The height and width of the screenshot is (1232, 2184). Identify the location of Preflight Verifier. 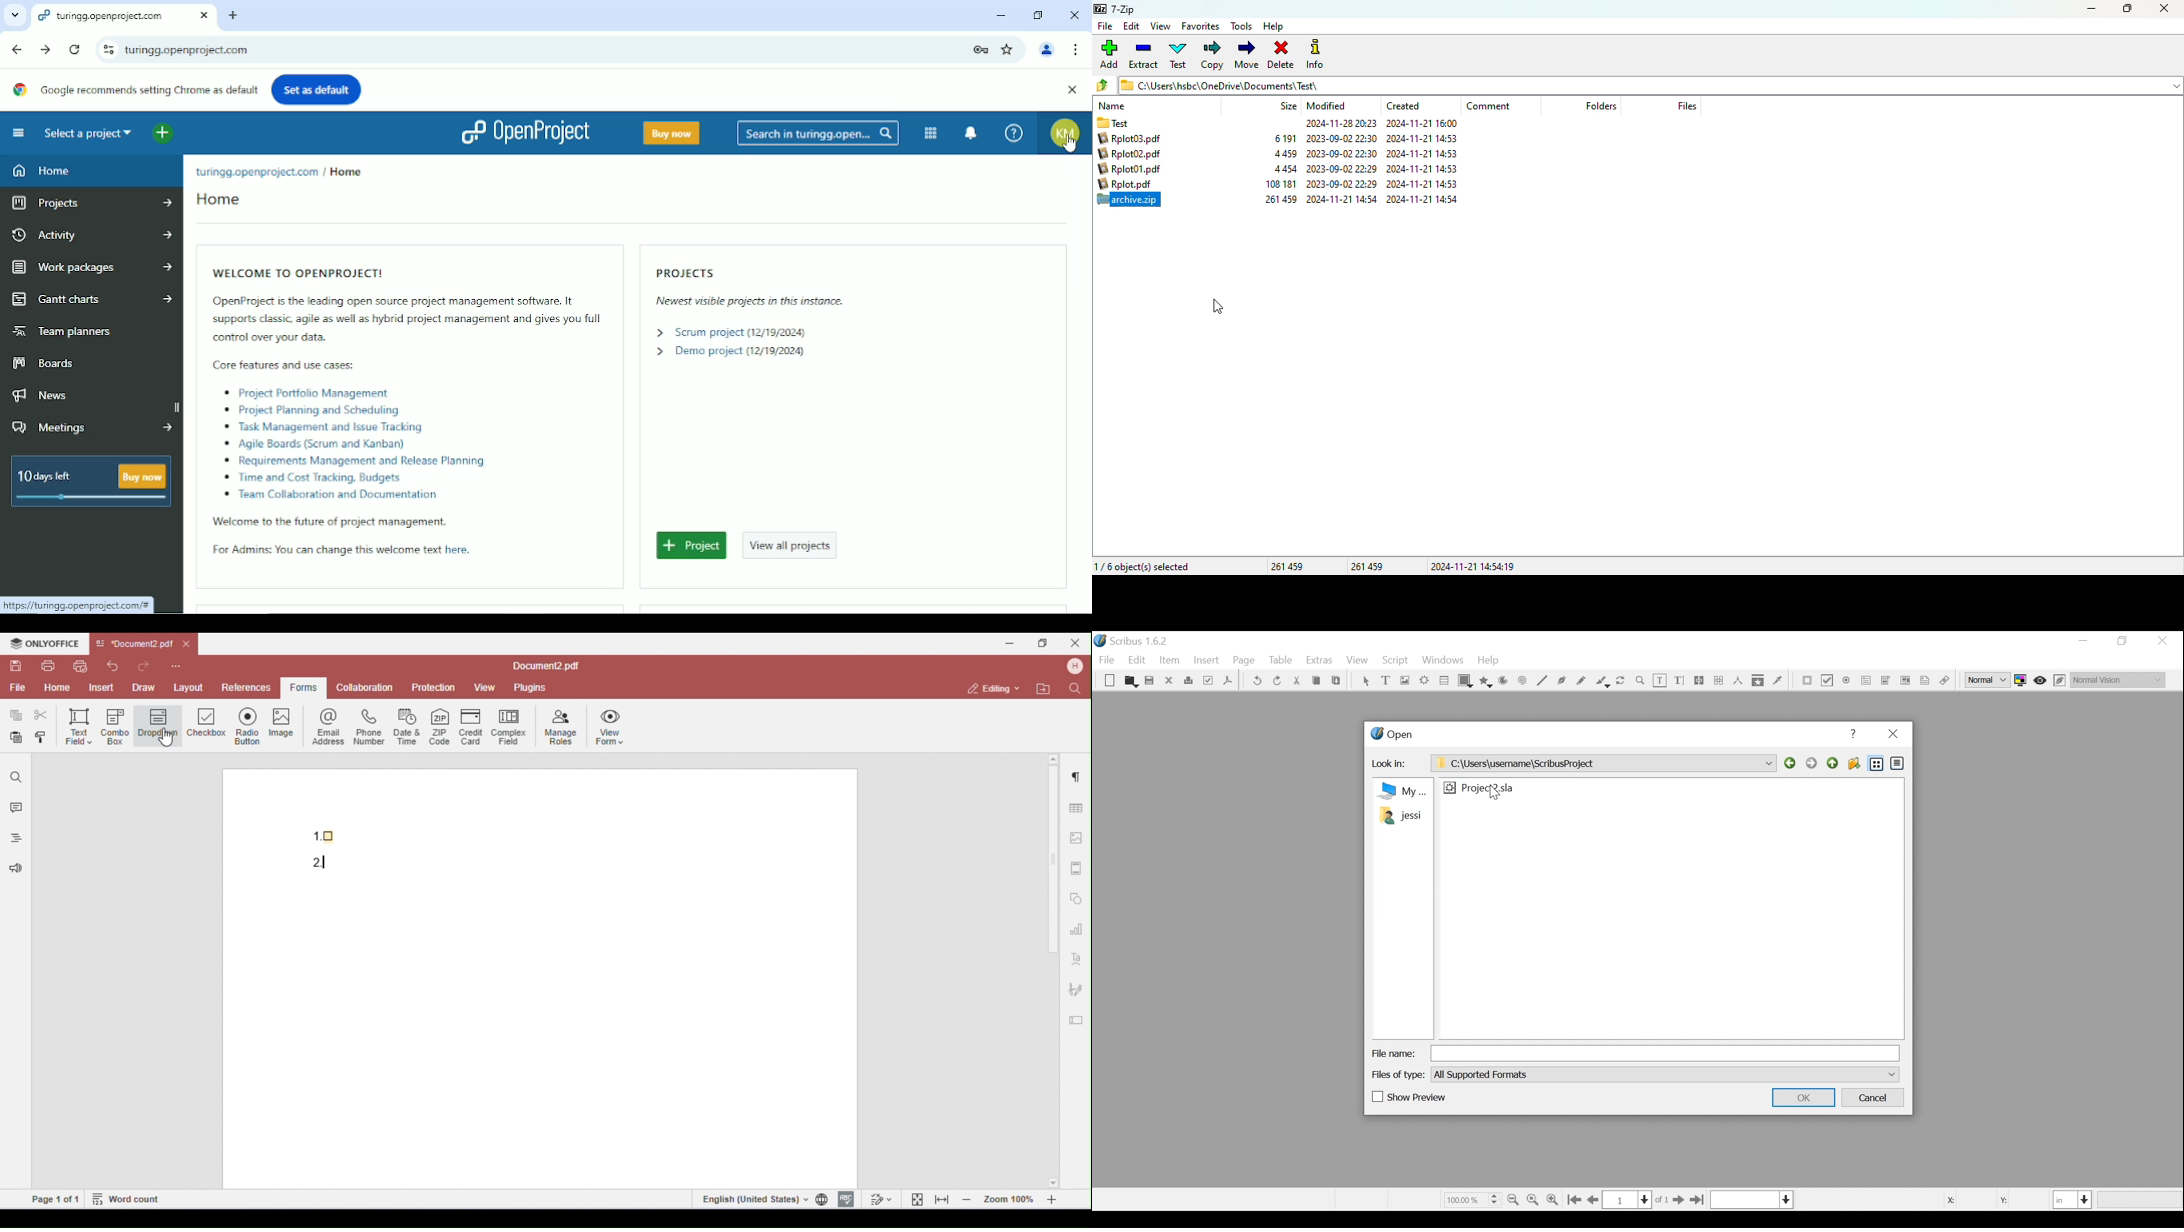
(1209, 682).